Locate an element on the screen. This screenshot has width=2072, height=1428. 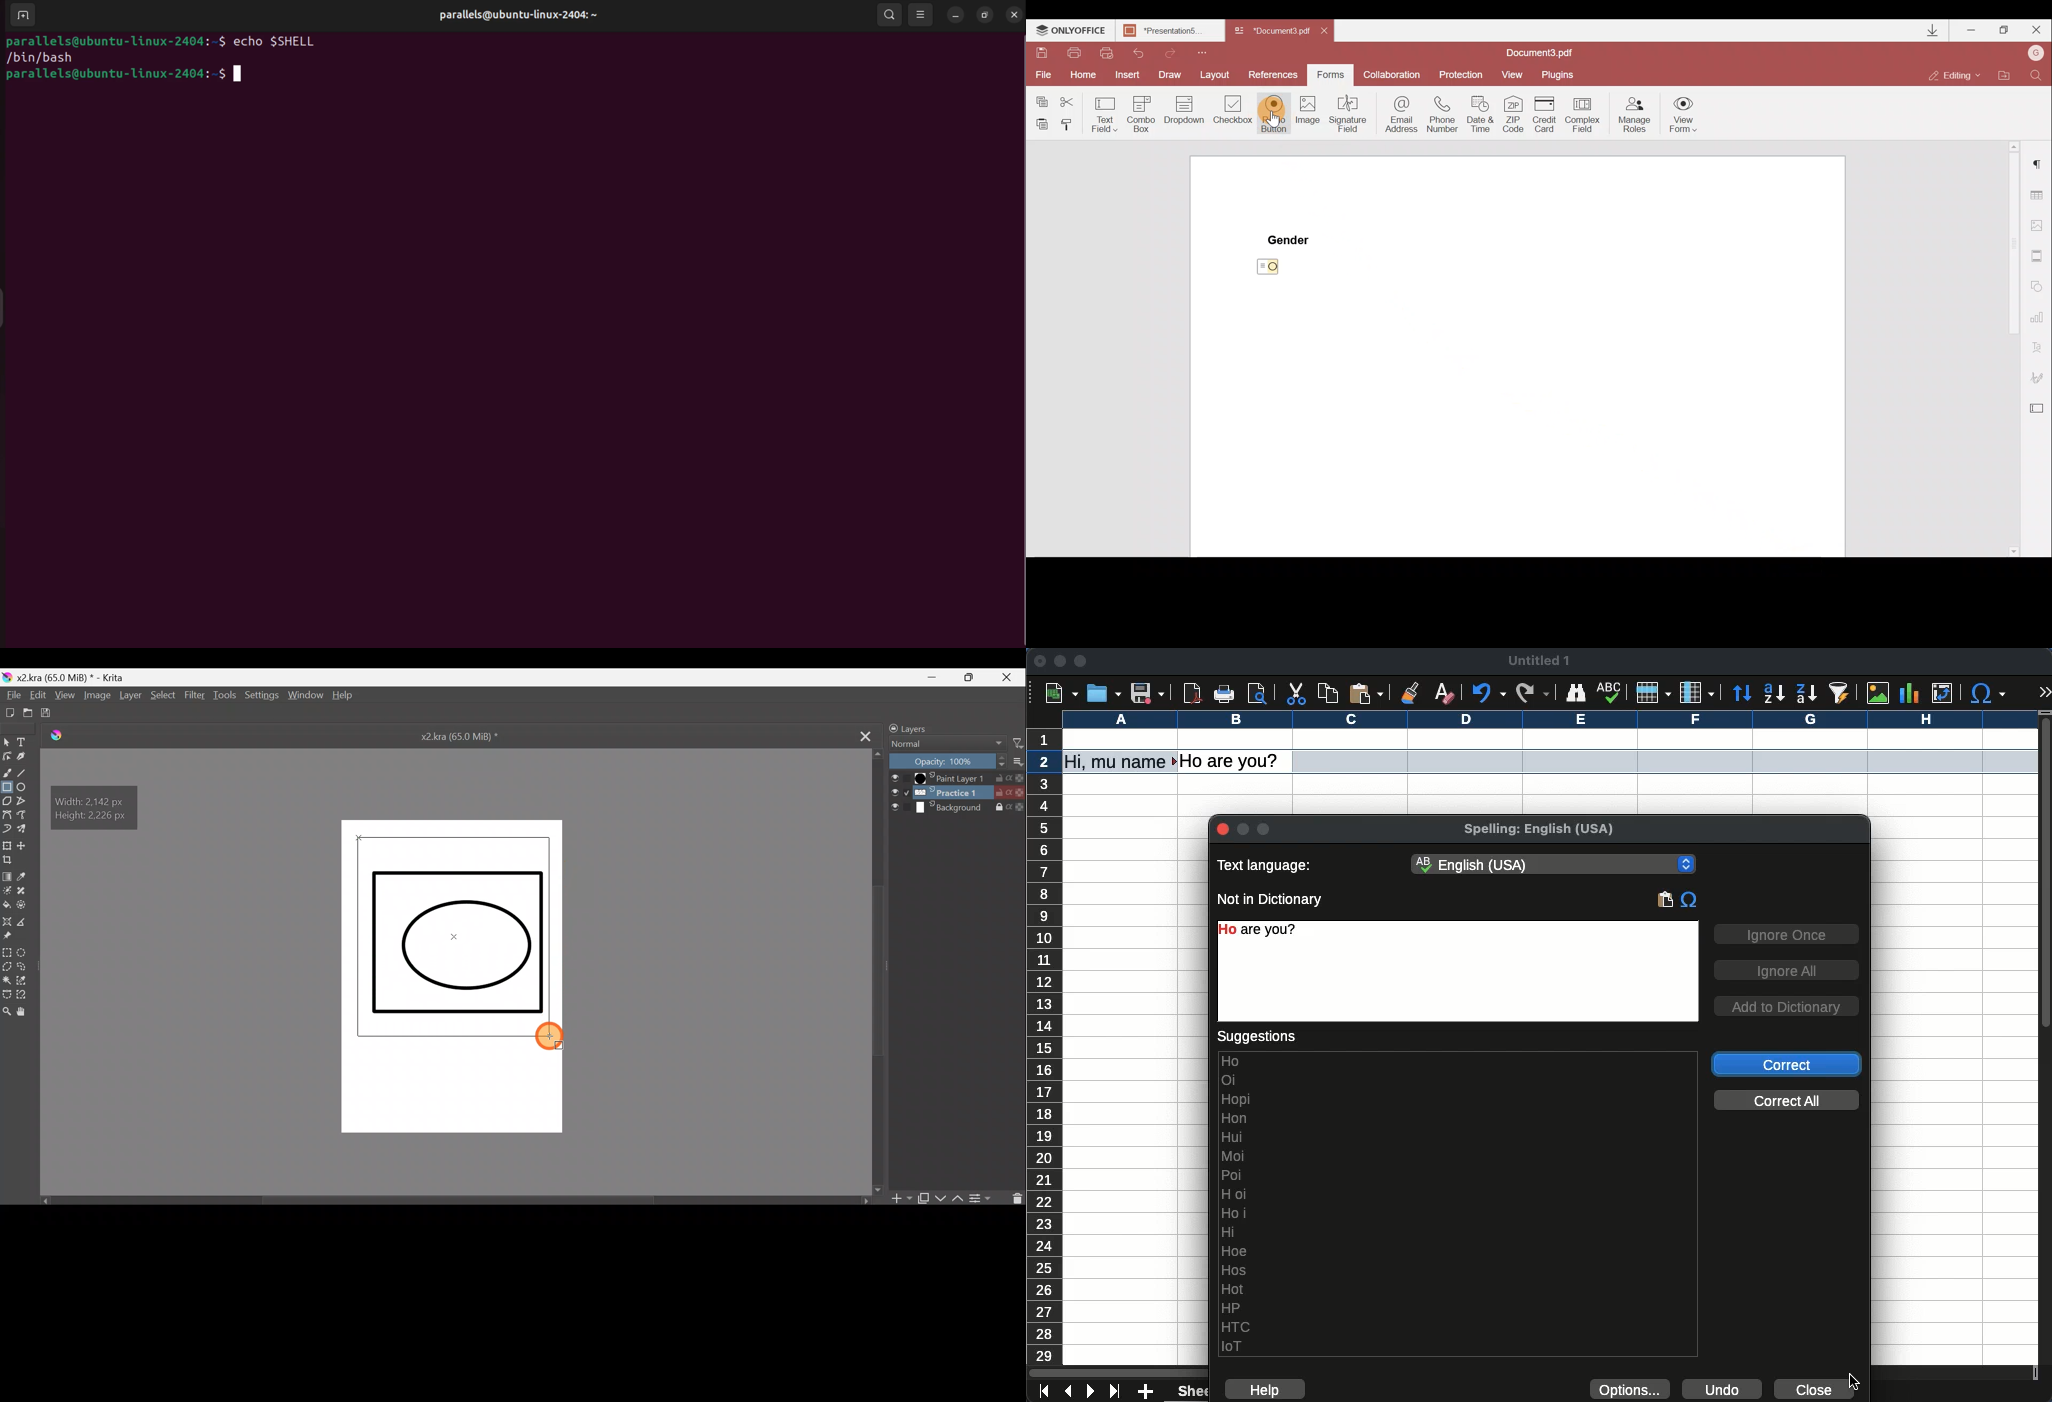
Date & time is located at coordinates (1484, 115).